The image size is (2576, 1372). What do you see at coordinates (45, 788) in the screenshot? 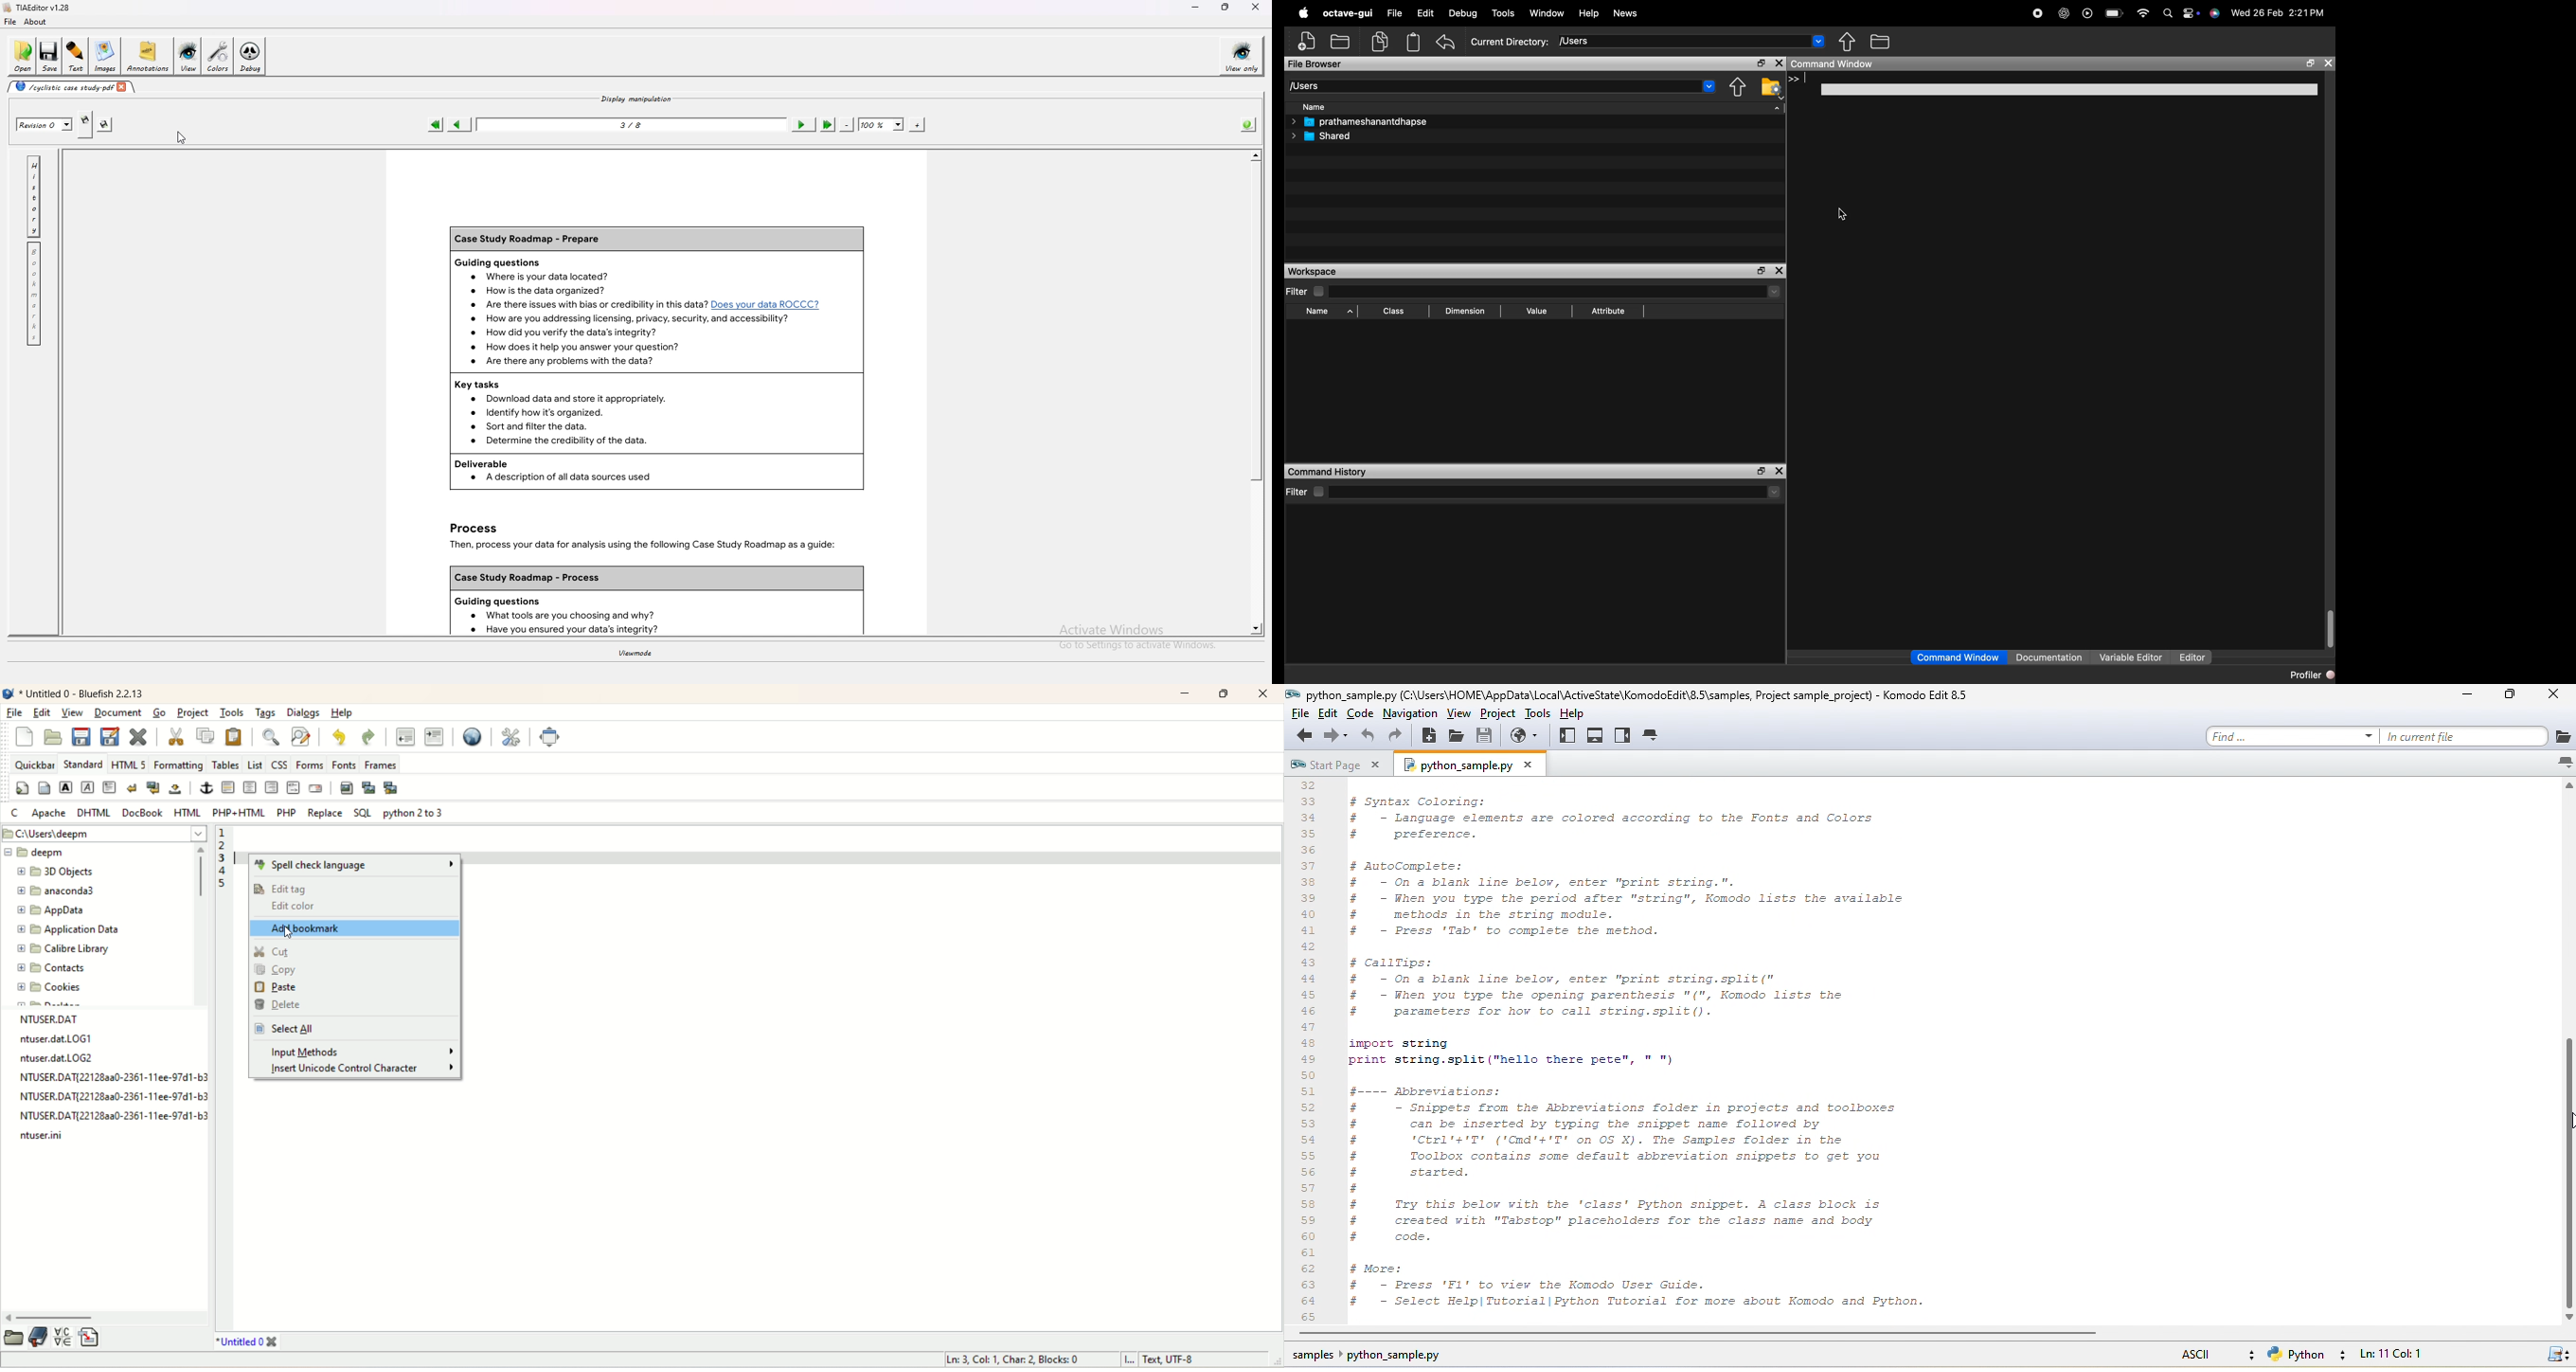
I see `body` at bounding box center [45, 788].